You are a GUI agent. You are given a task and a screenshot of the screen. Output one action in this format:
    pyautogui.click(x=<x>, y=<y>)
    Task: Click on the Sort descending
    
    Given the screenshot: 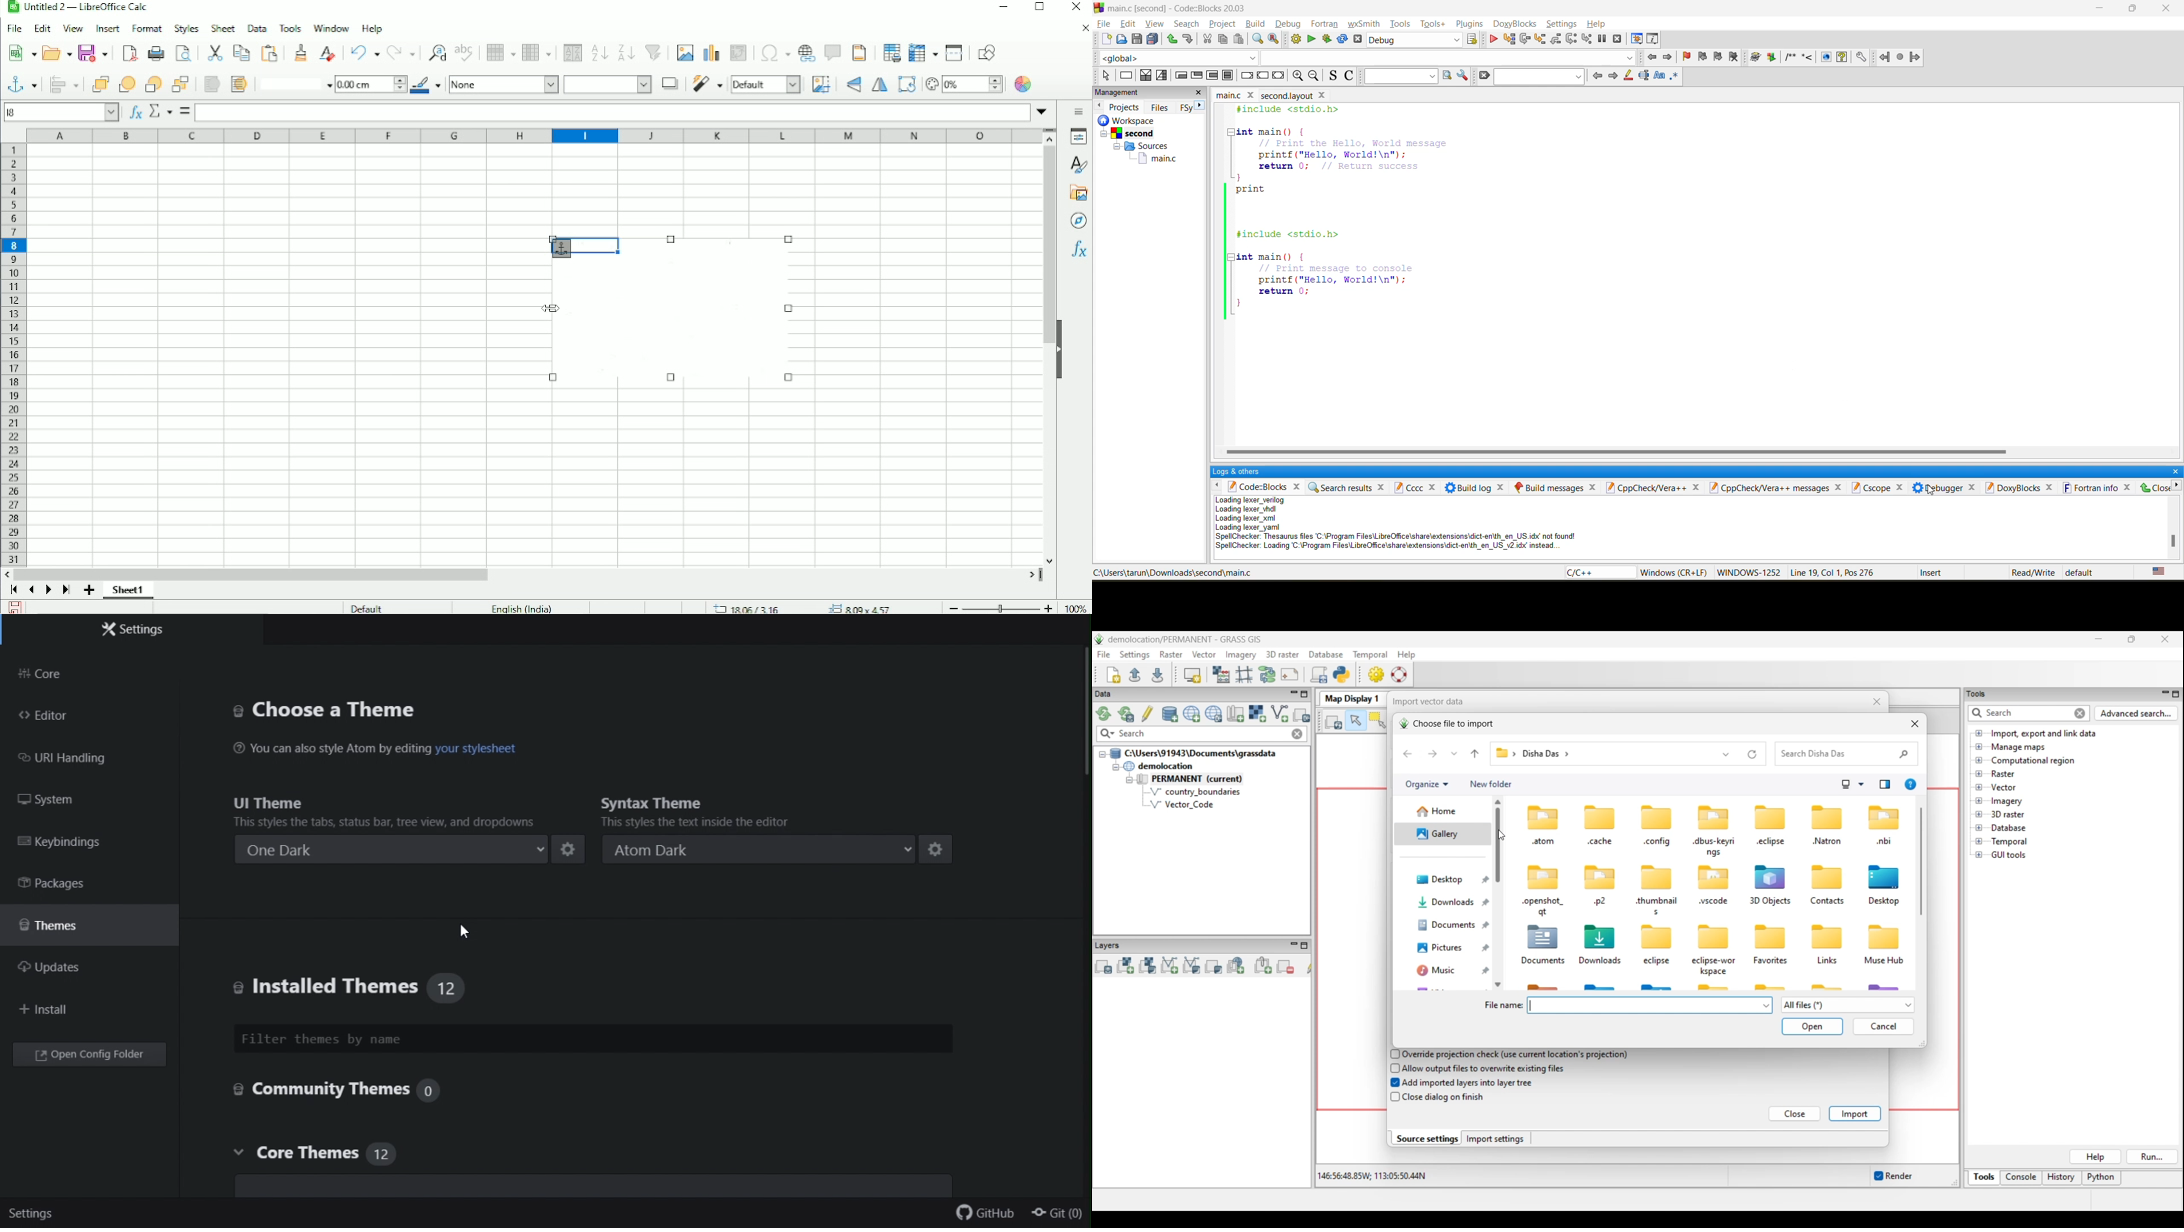 What is the action you would take?
    pyautogui.click(x=625, y=52)
    